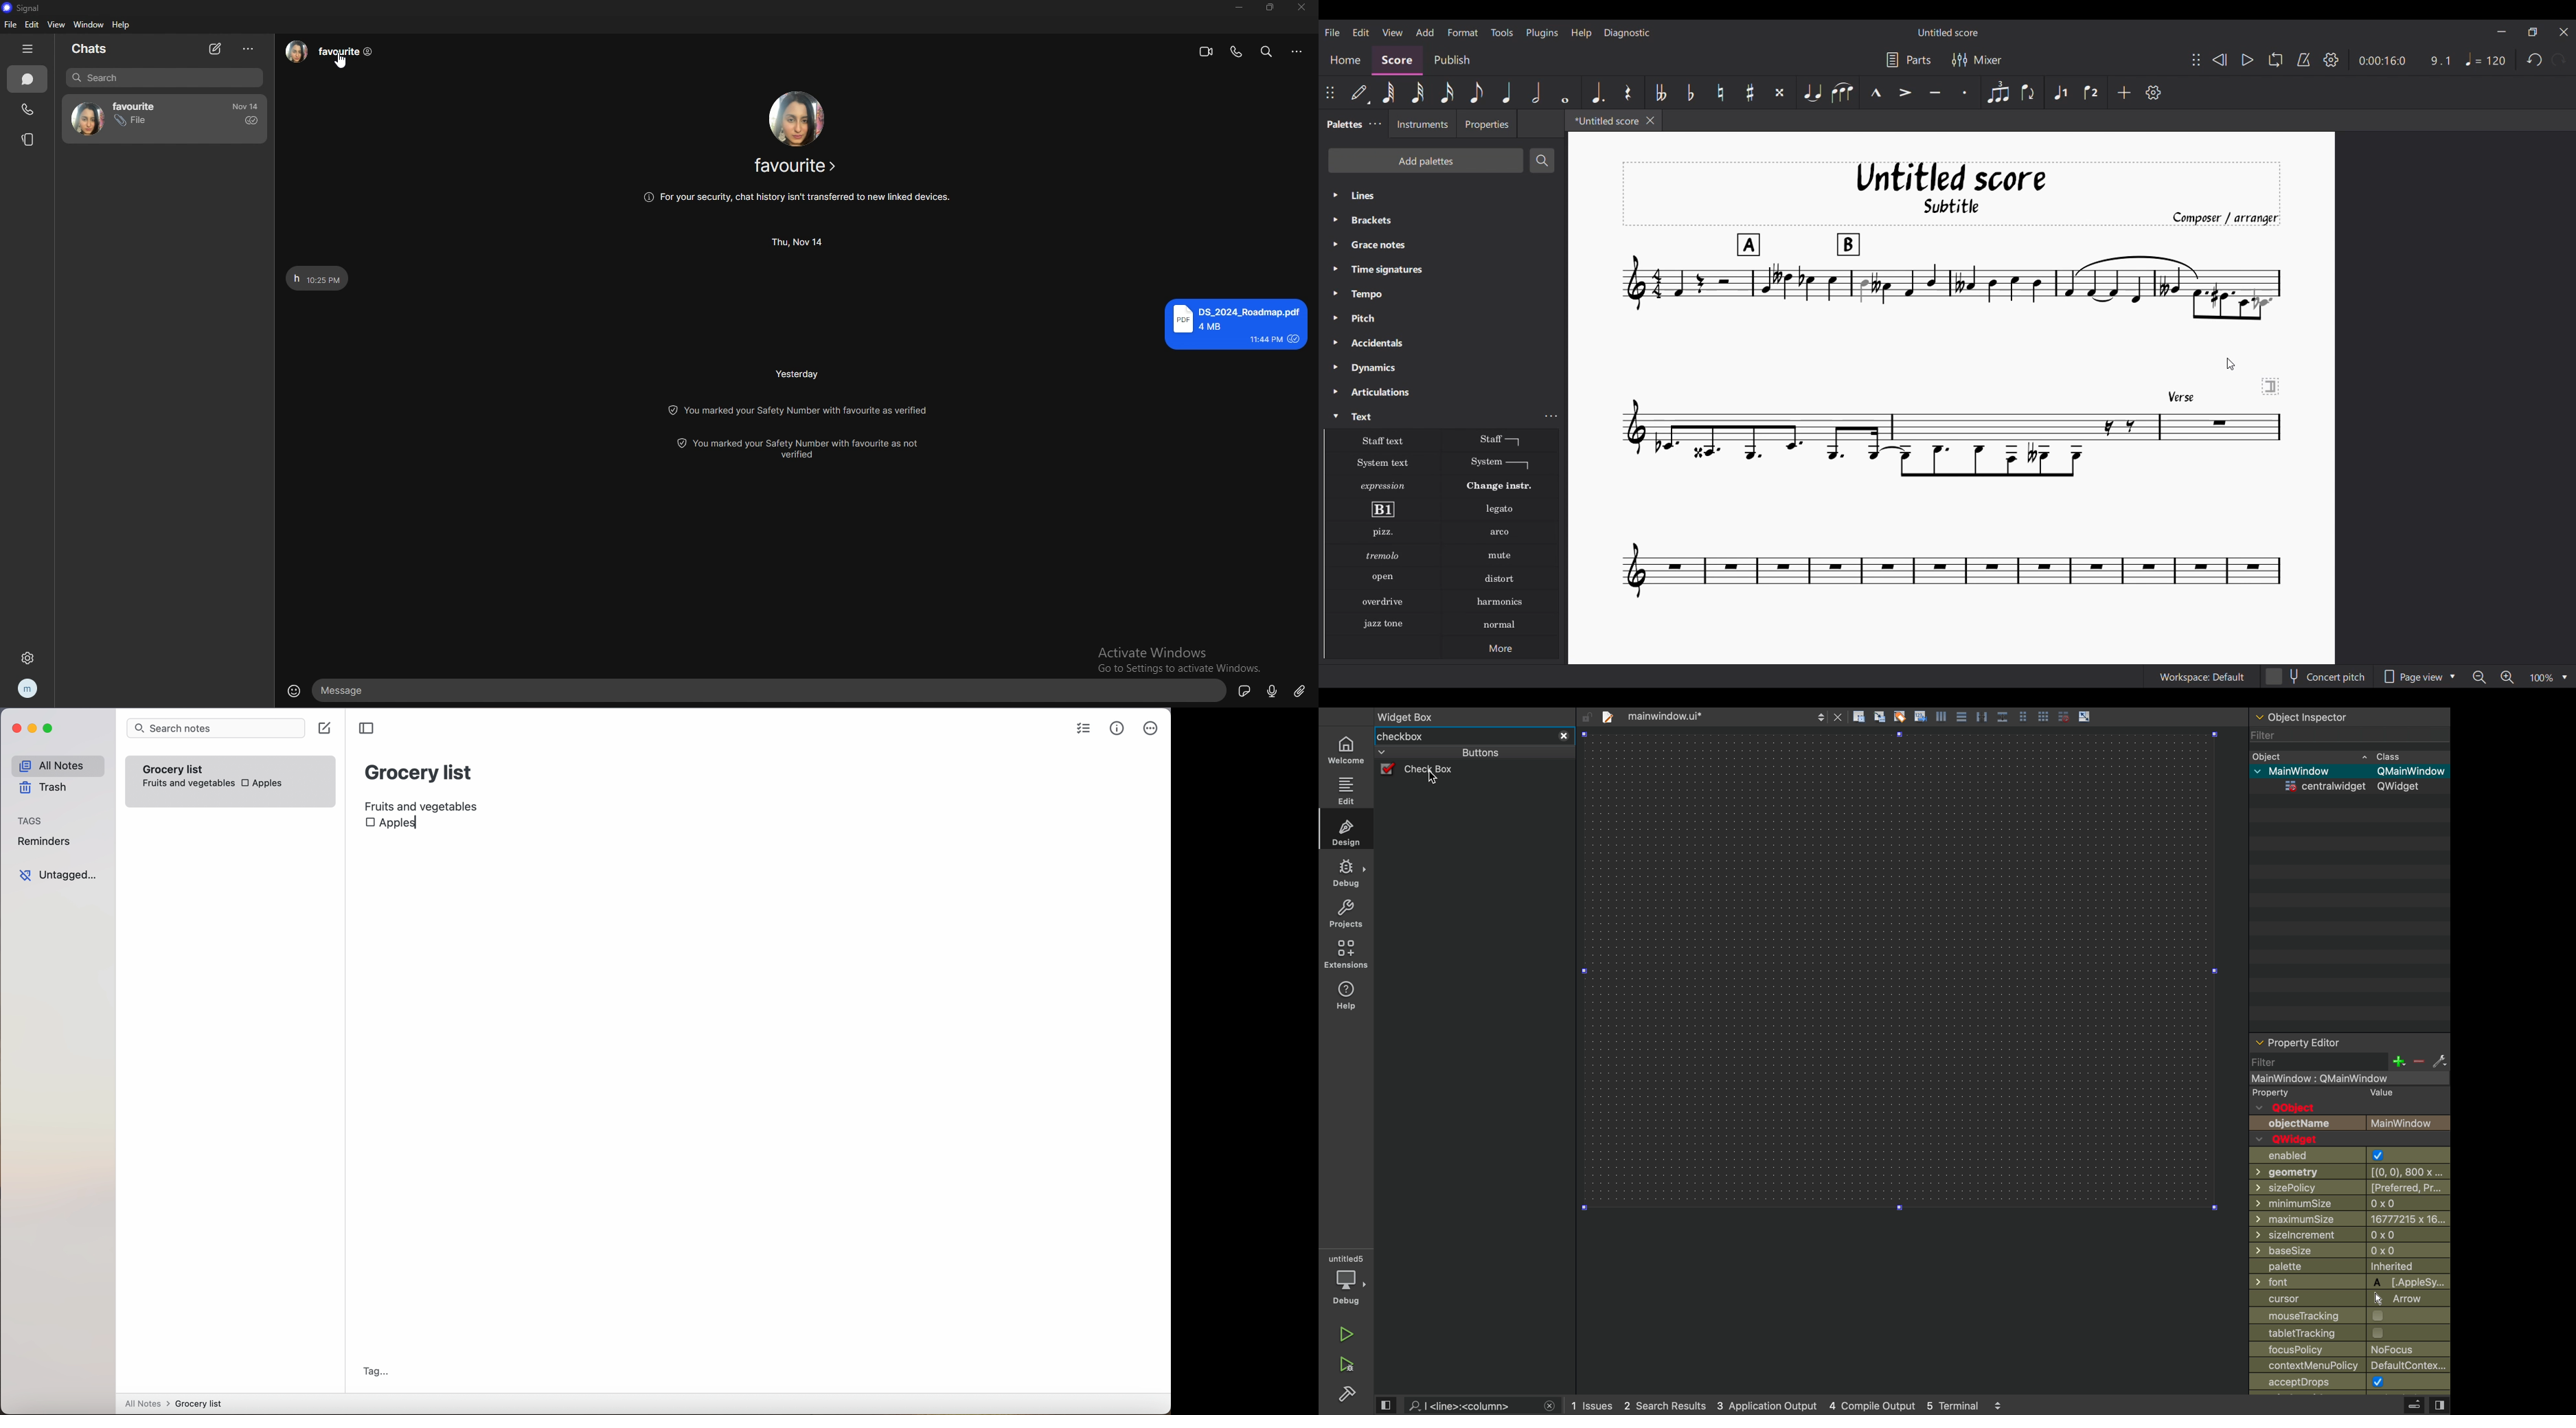  Describe the element at coordinates (1346, 831) in the screenshot. I see `design` at that location.